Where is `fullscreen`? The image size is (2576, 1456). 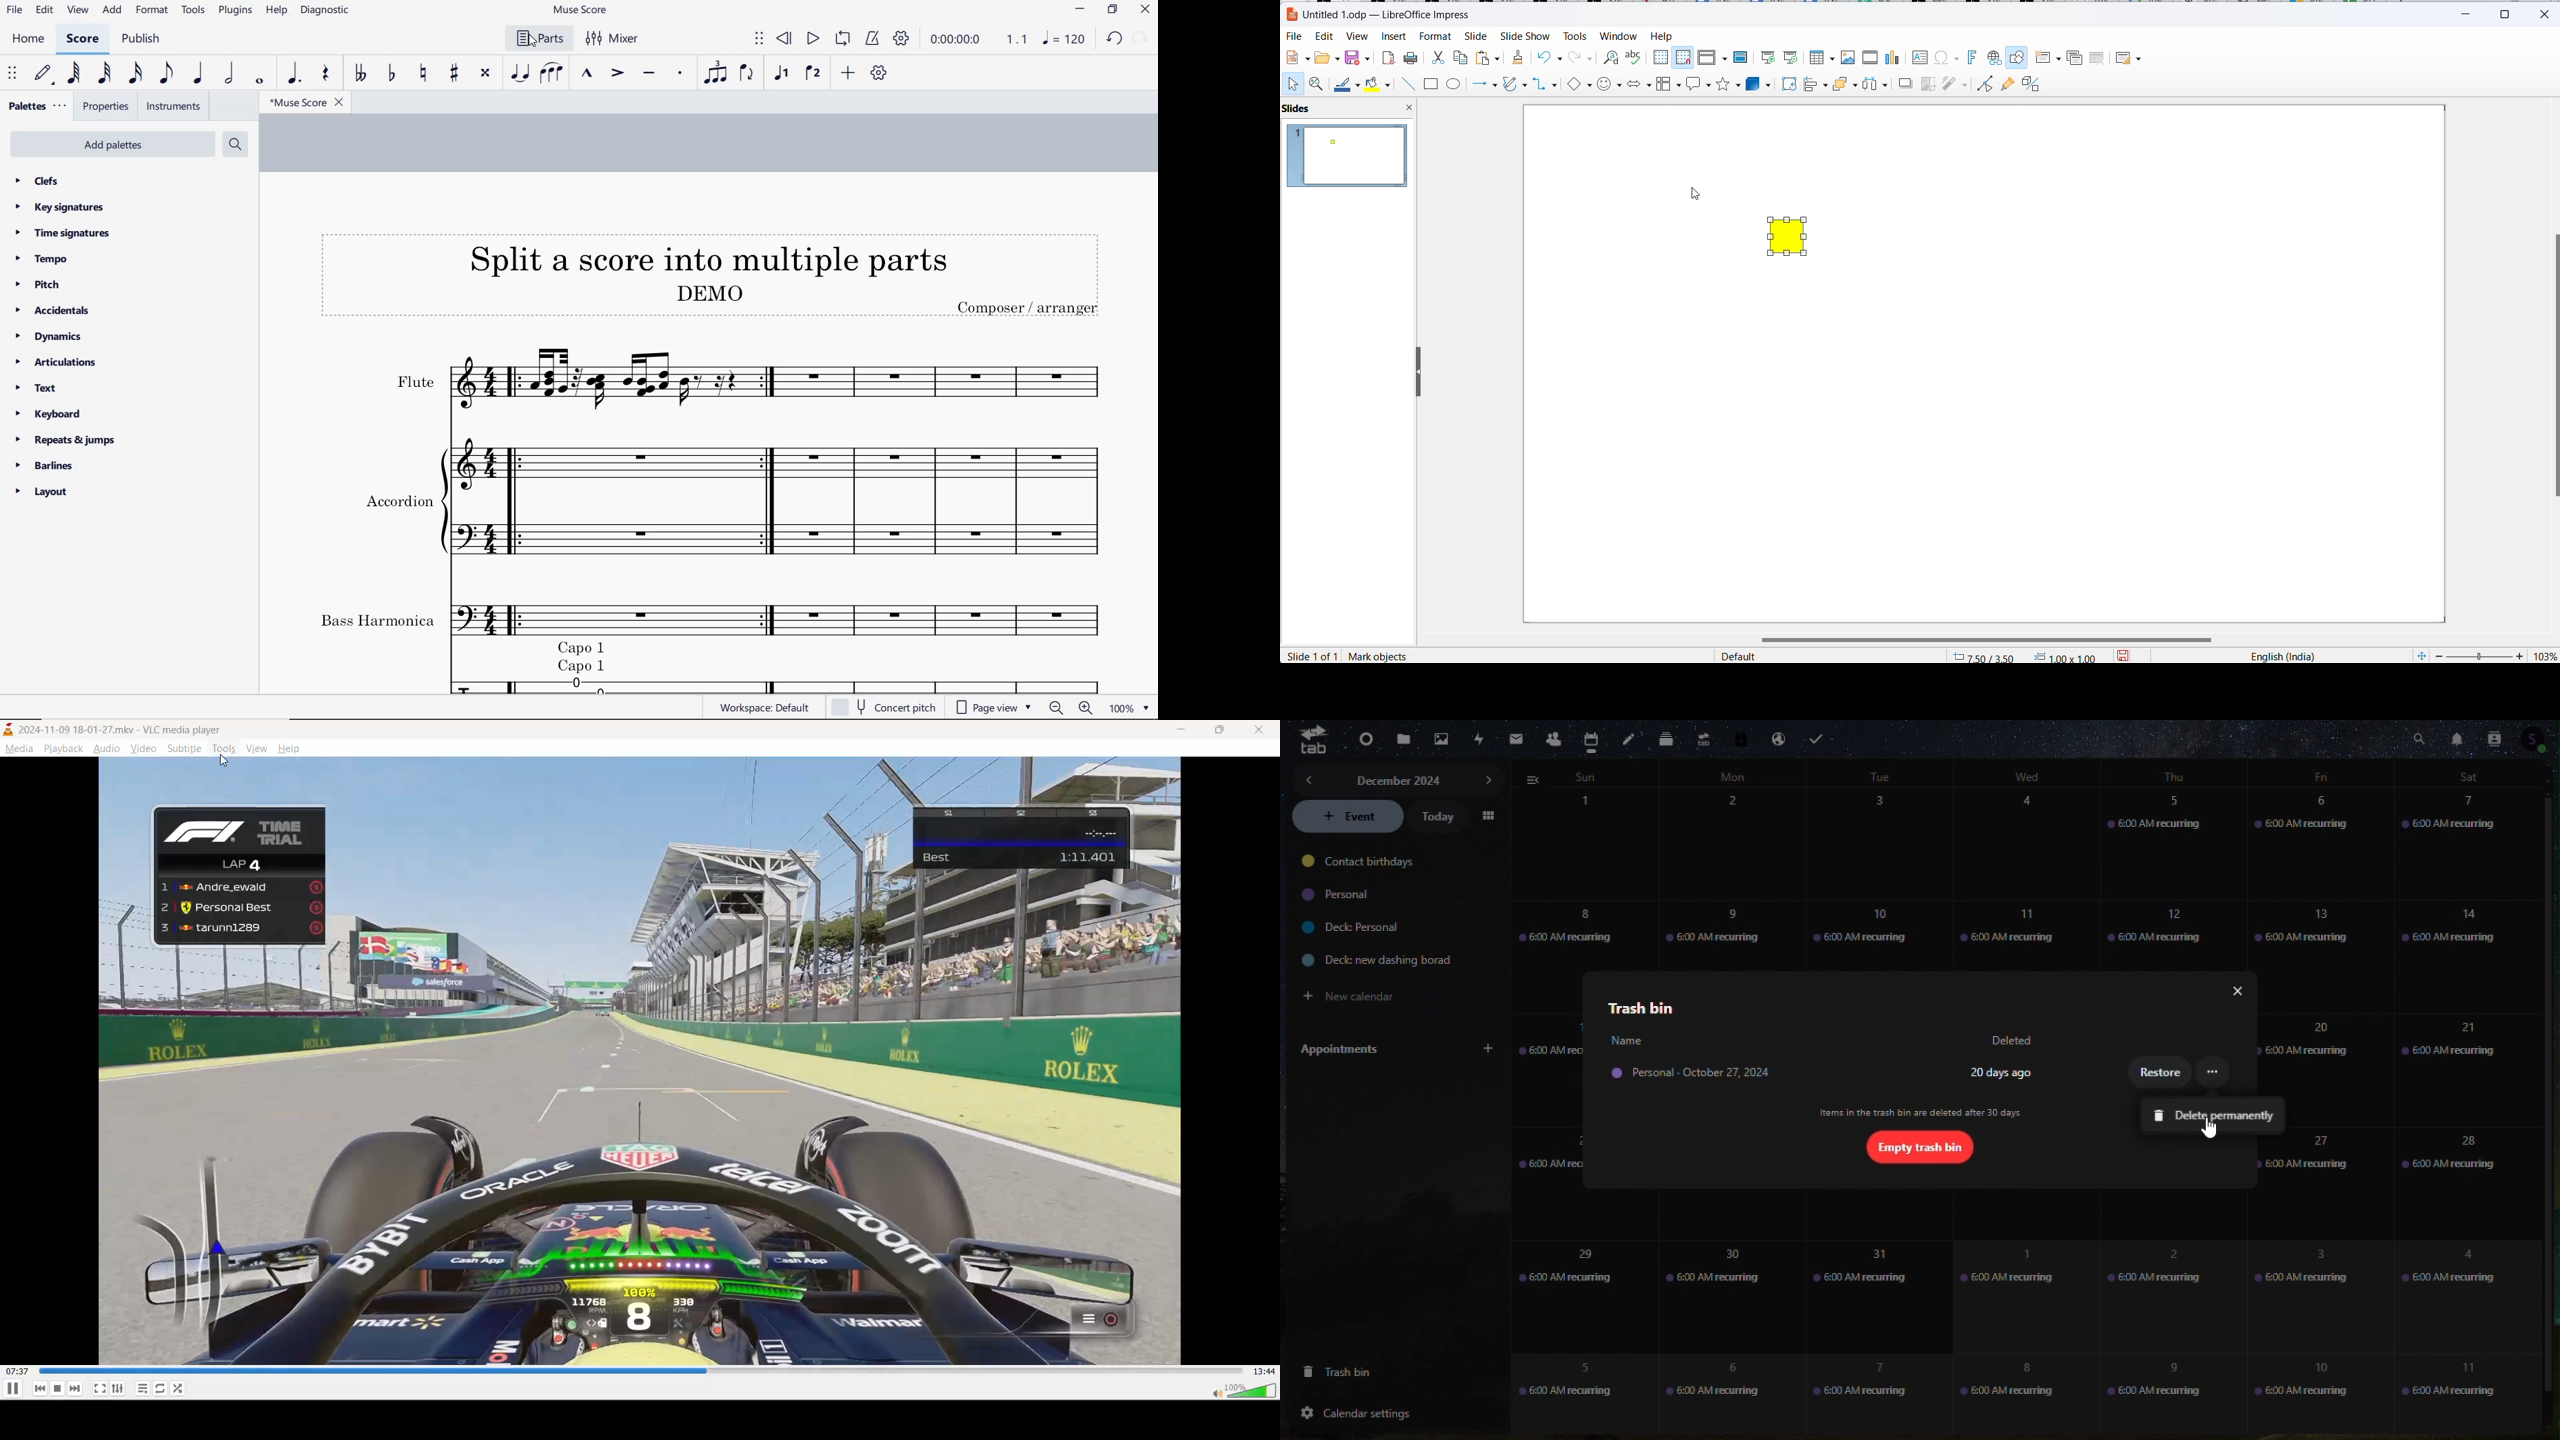 fullscreen is located at coordinates (99, 1386).